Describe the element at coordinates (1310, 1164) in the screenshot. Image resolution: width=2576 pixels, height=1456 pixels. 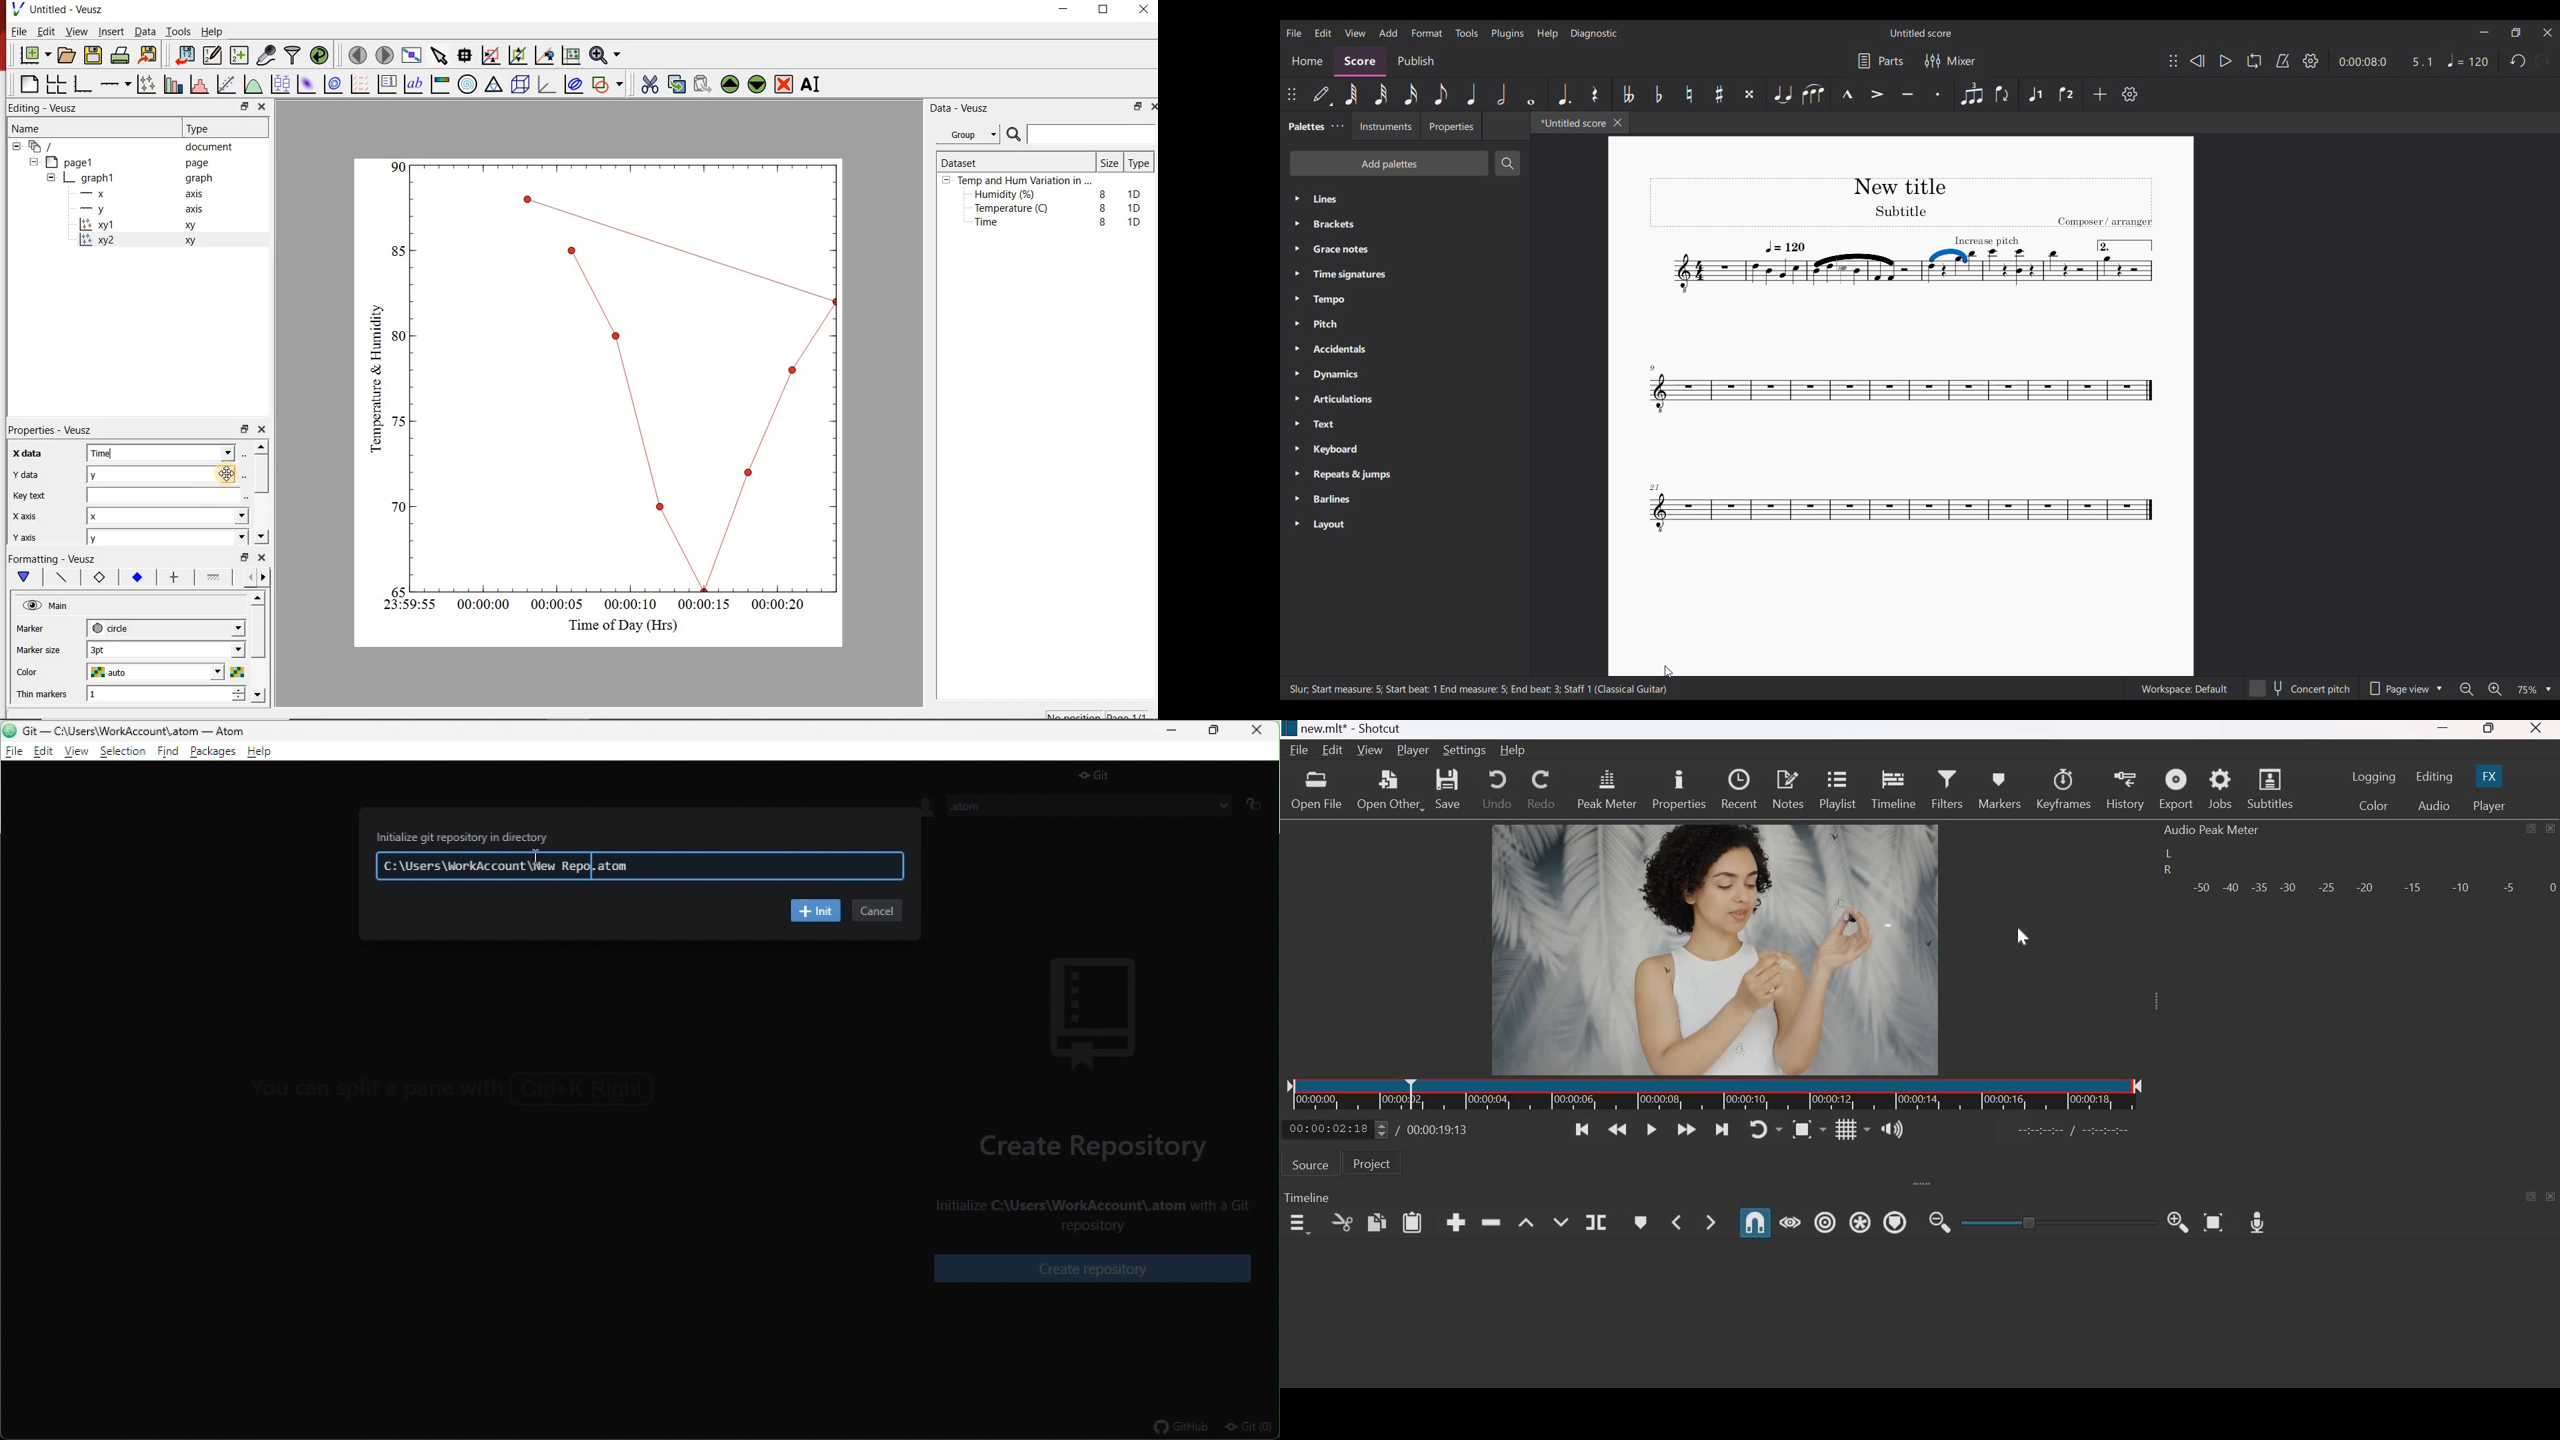
I see `Source` at that location.